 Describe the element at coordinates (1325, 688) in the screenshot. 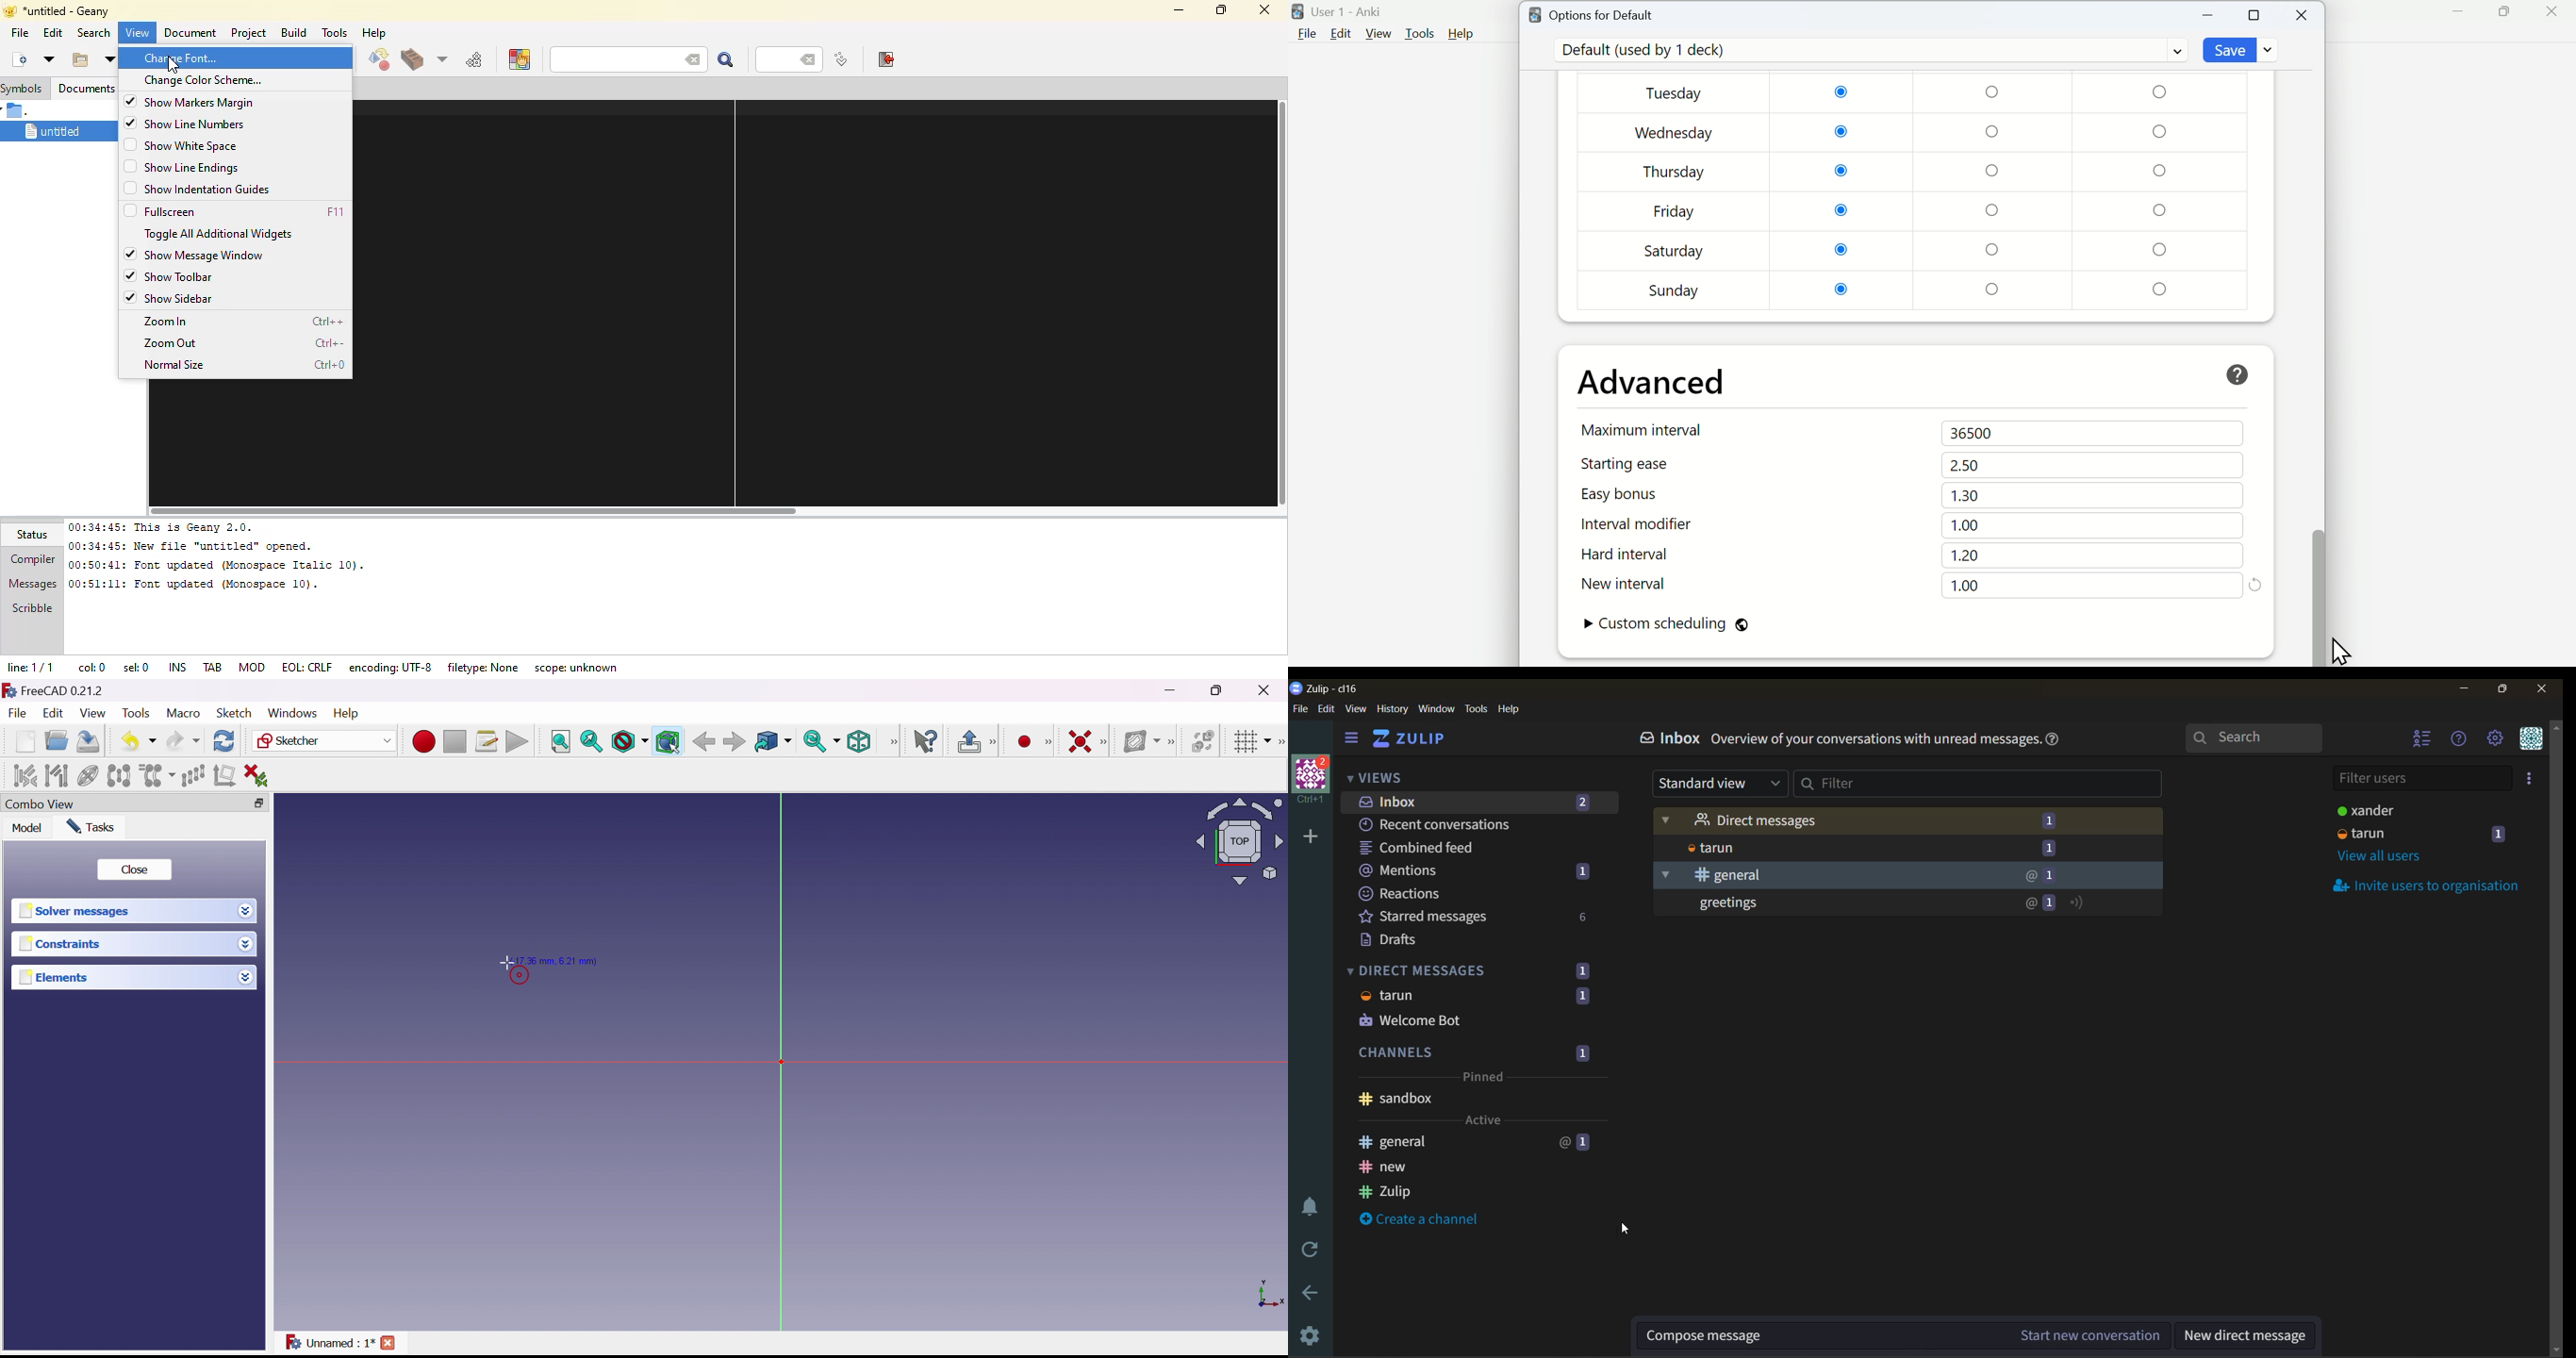

I see `app name and organisation name` at that location.